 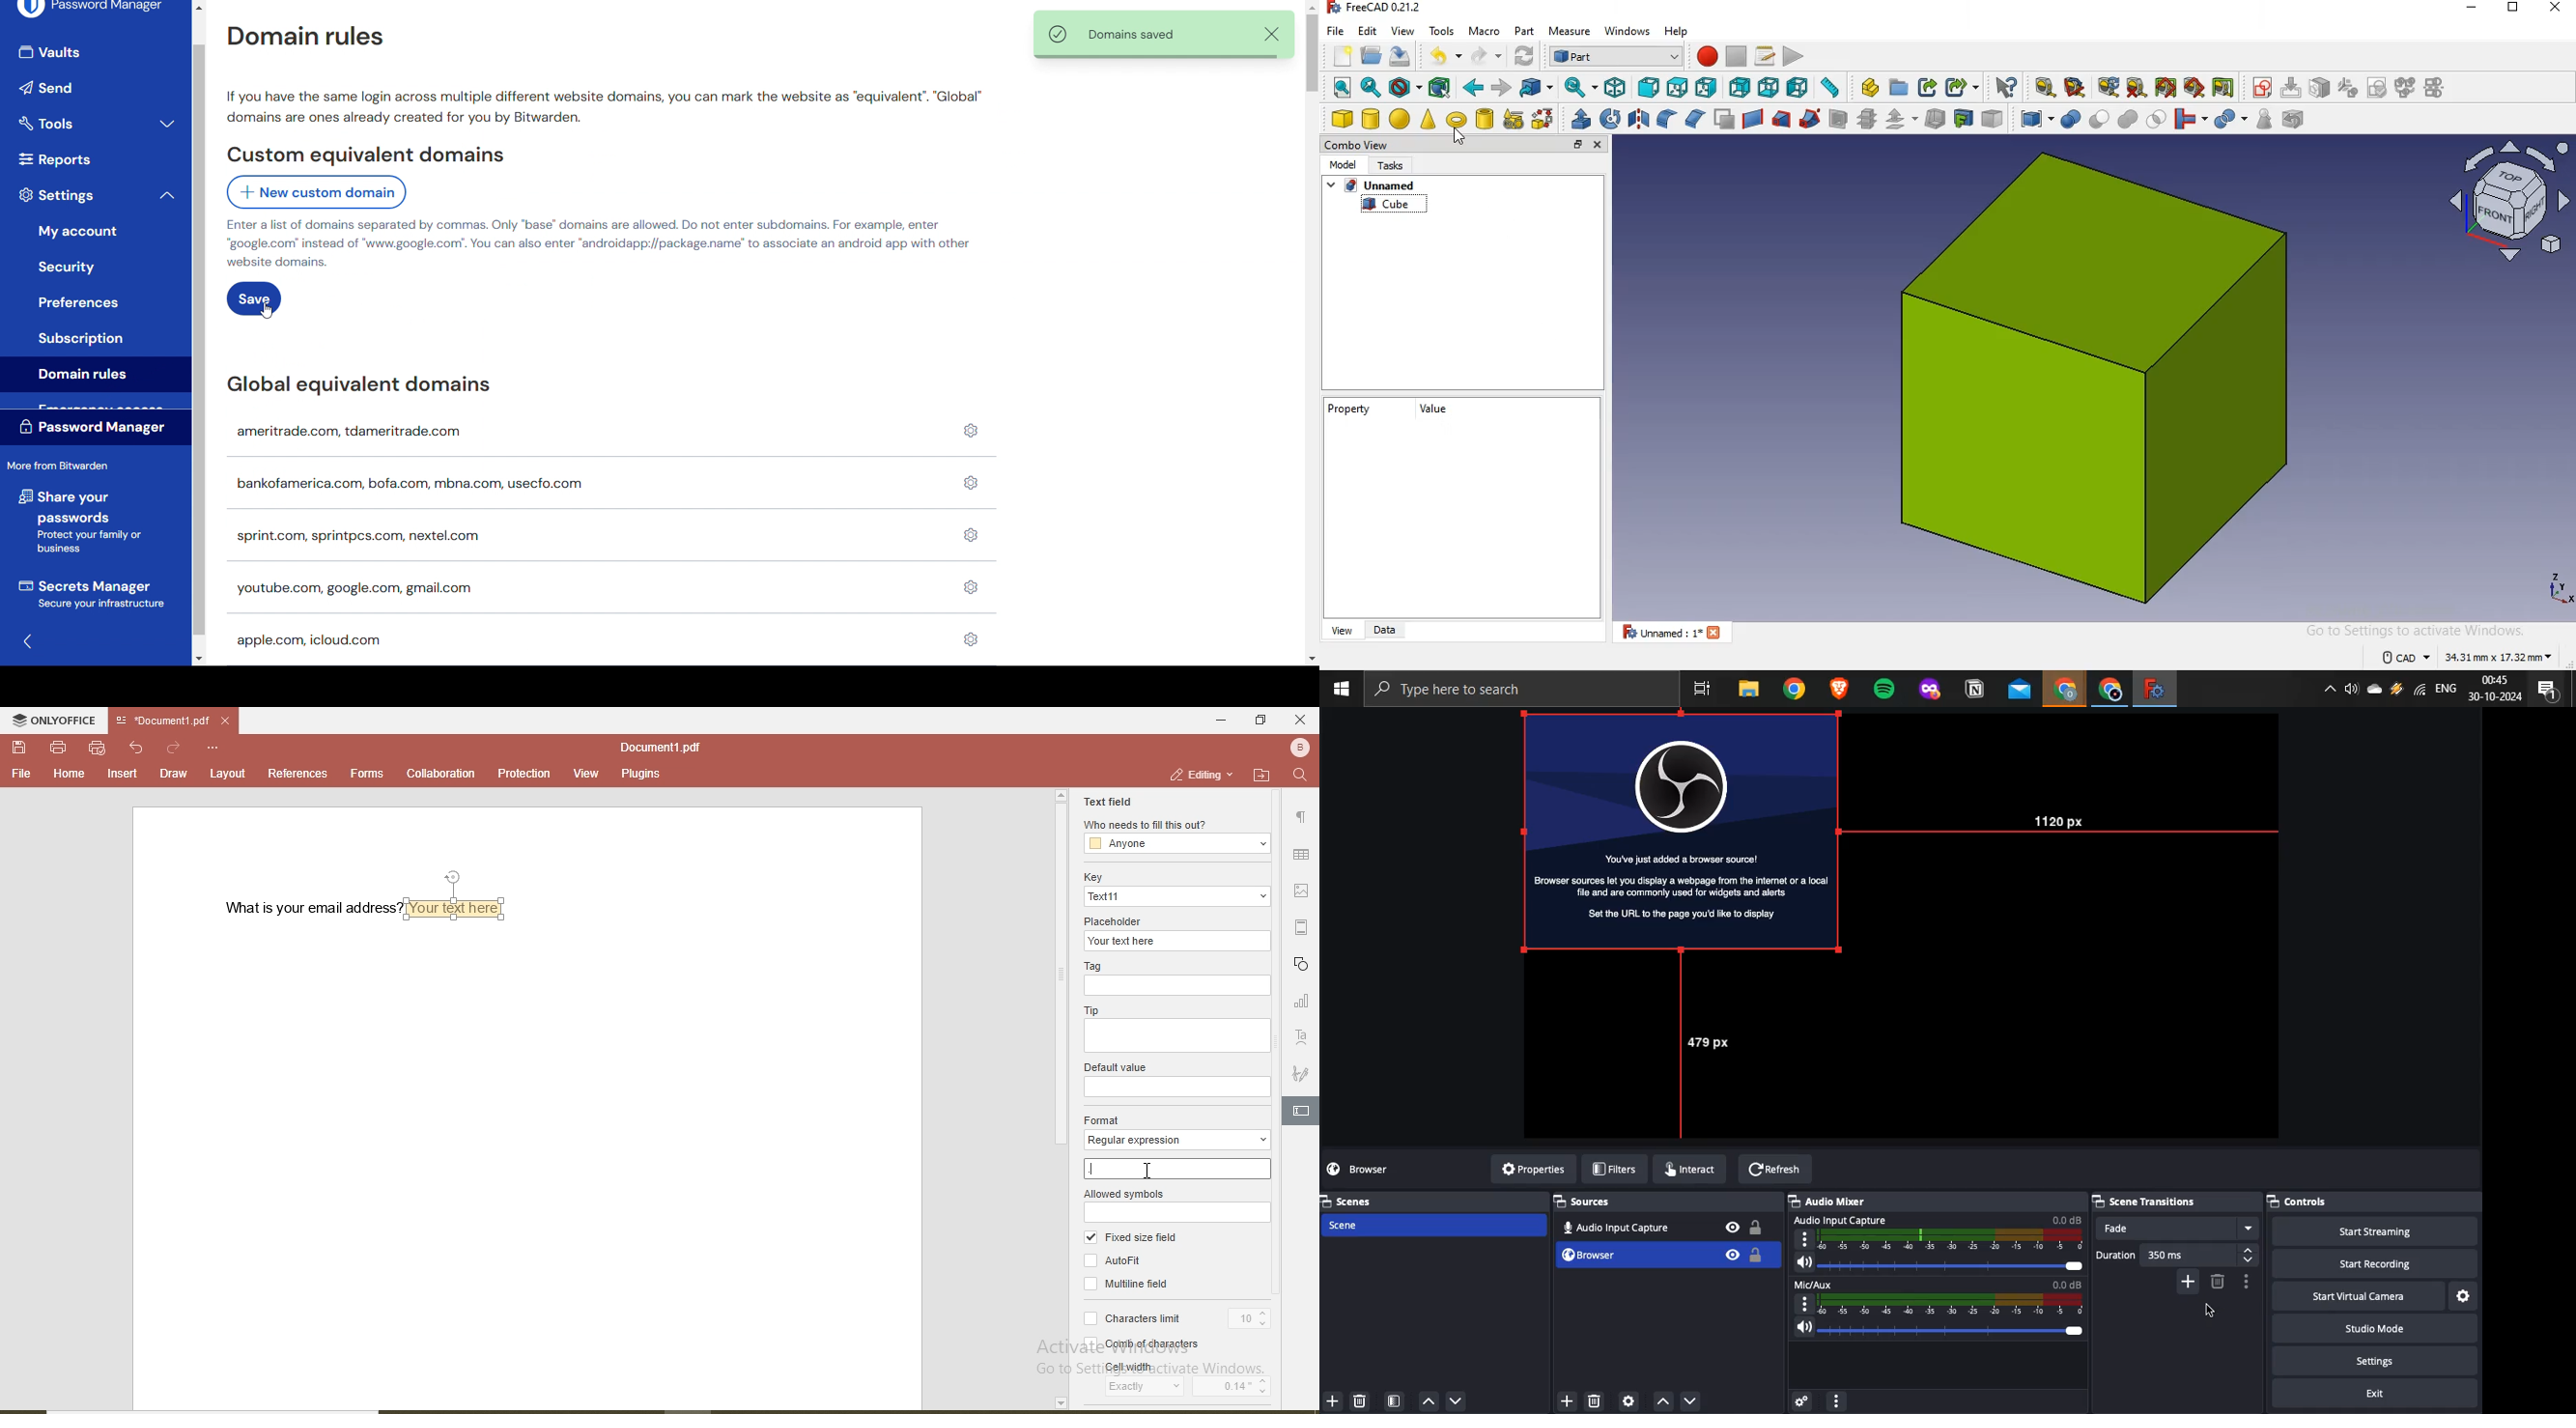 I want to click on allowed symbols input, so click(x=1177, y=1211).